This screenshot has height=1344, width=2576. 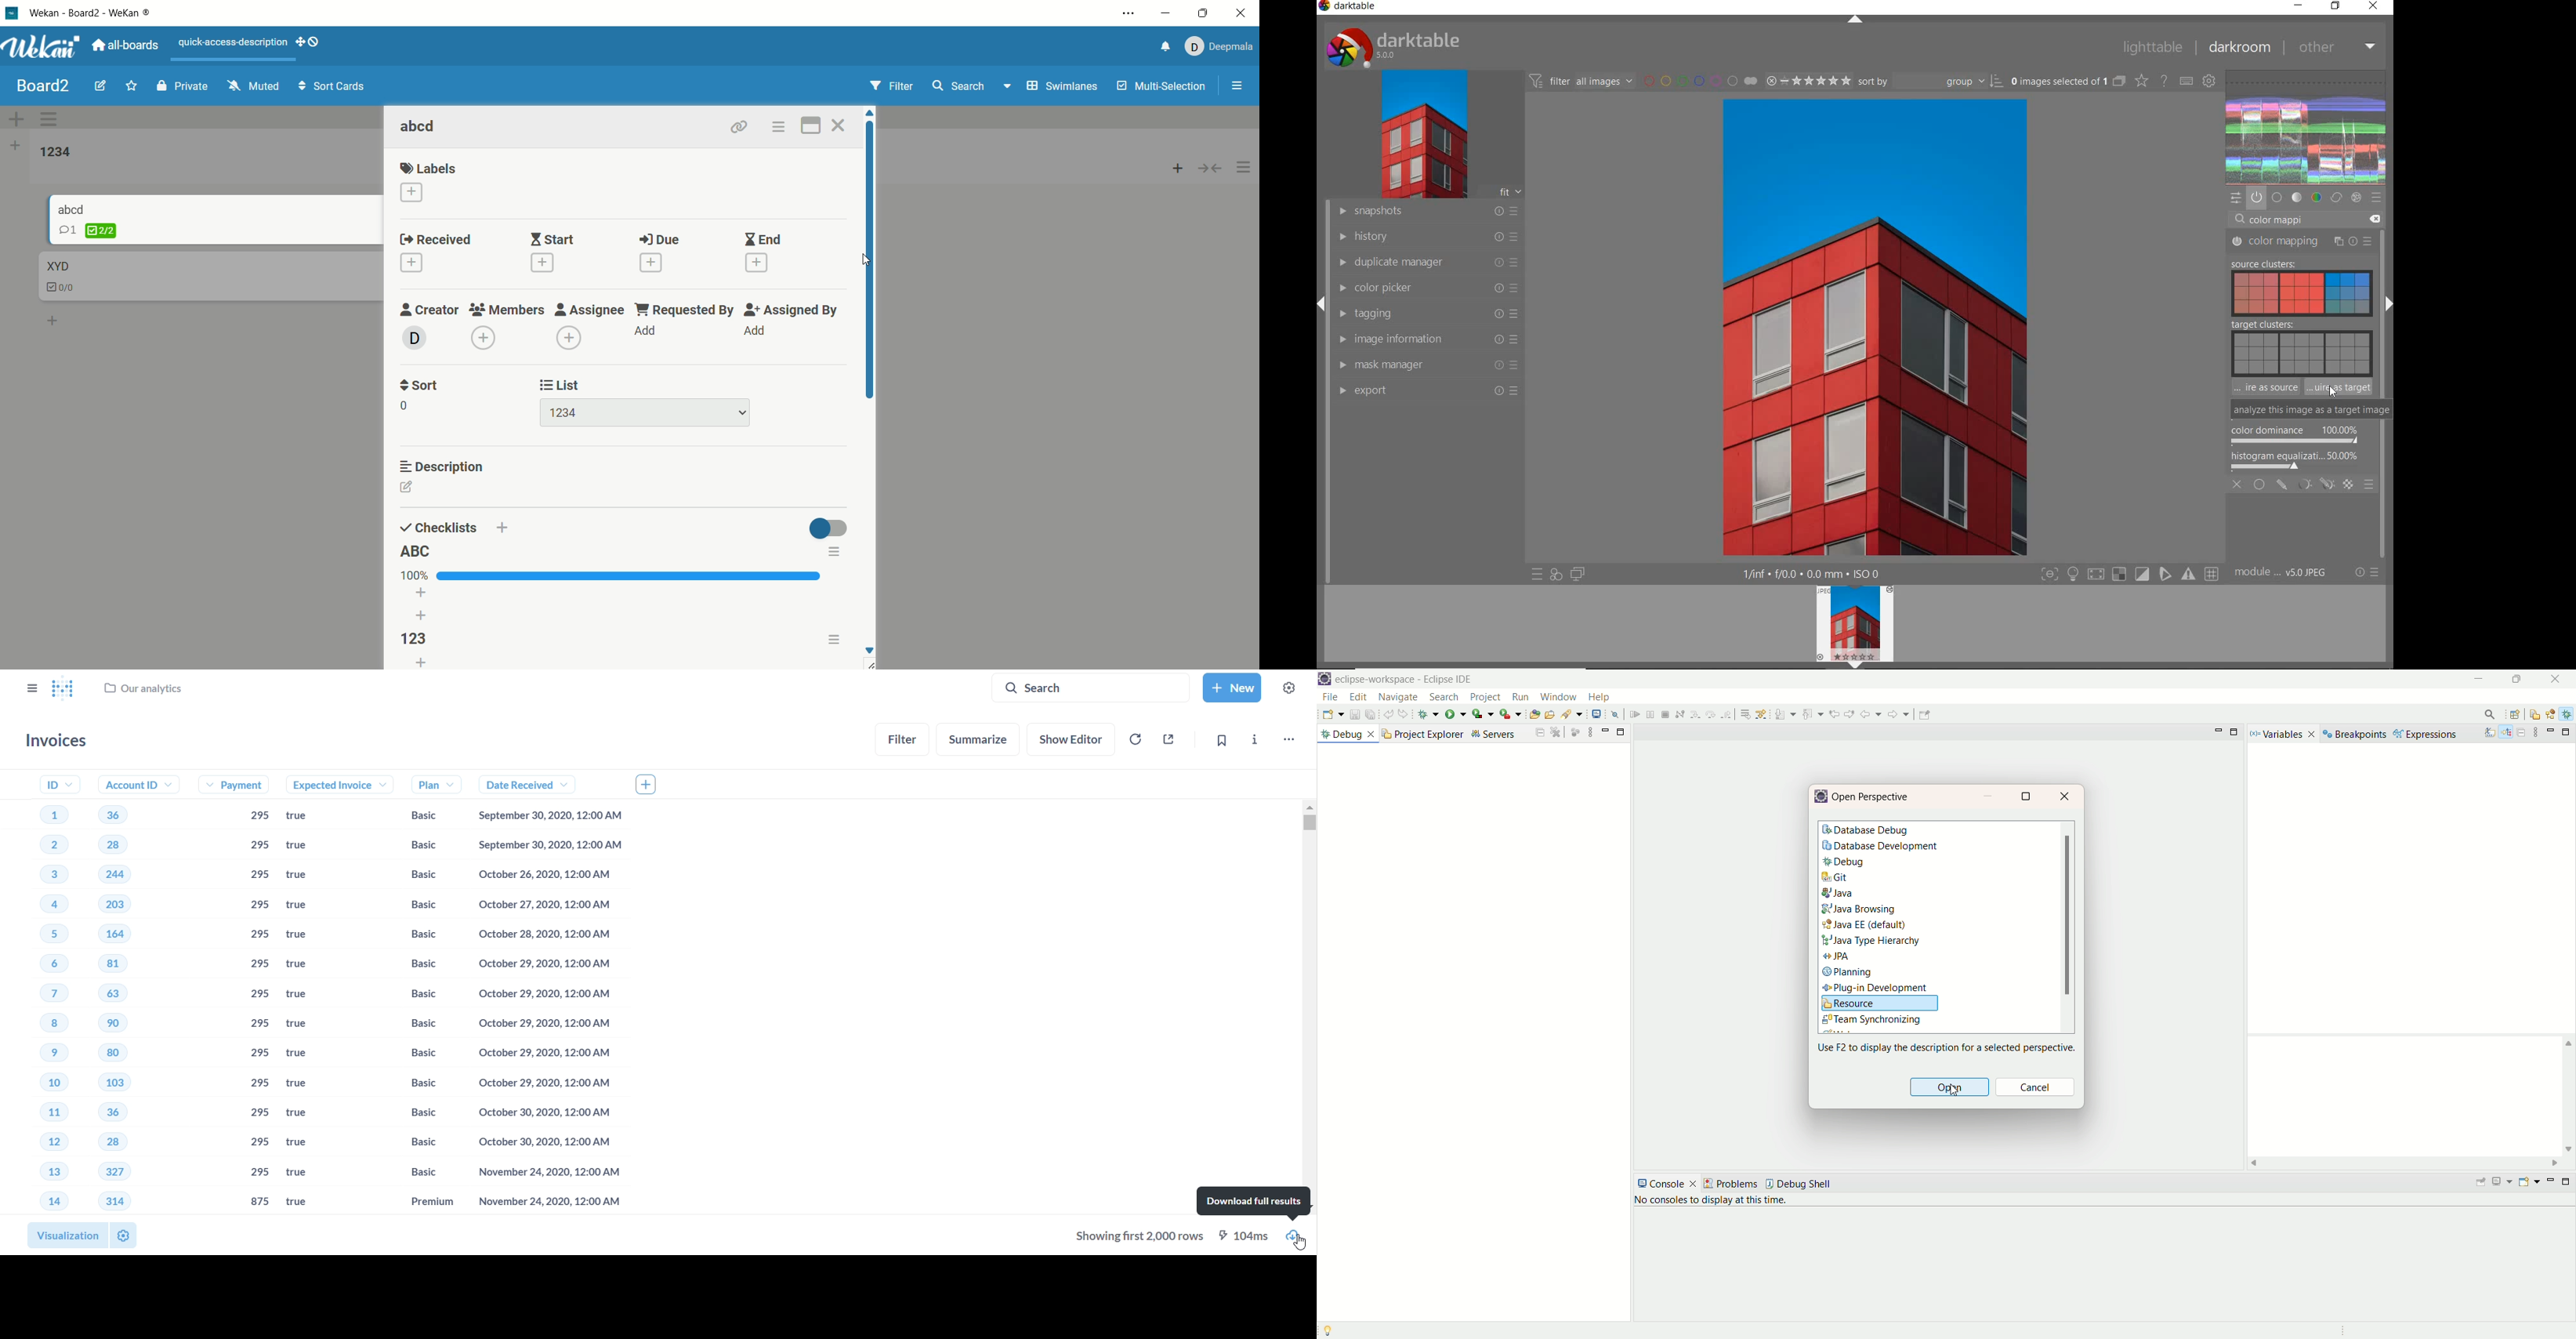 I want to click on step over, so click(x=1805, y=714).